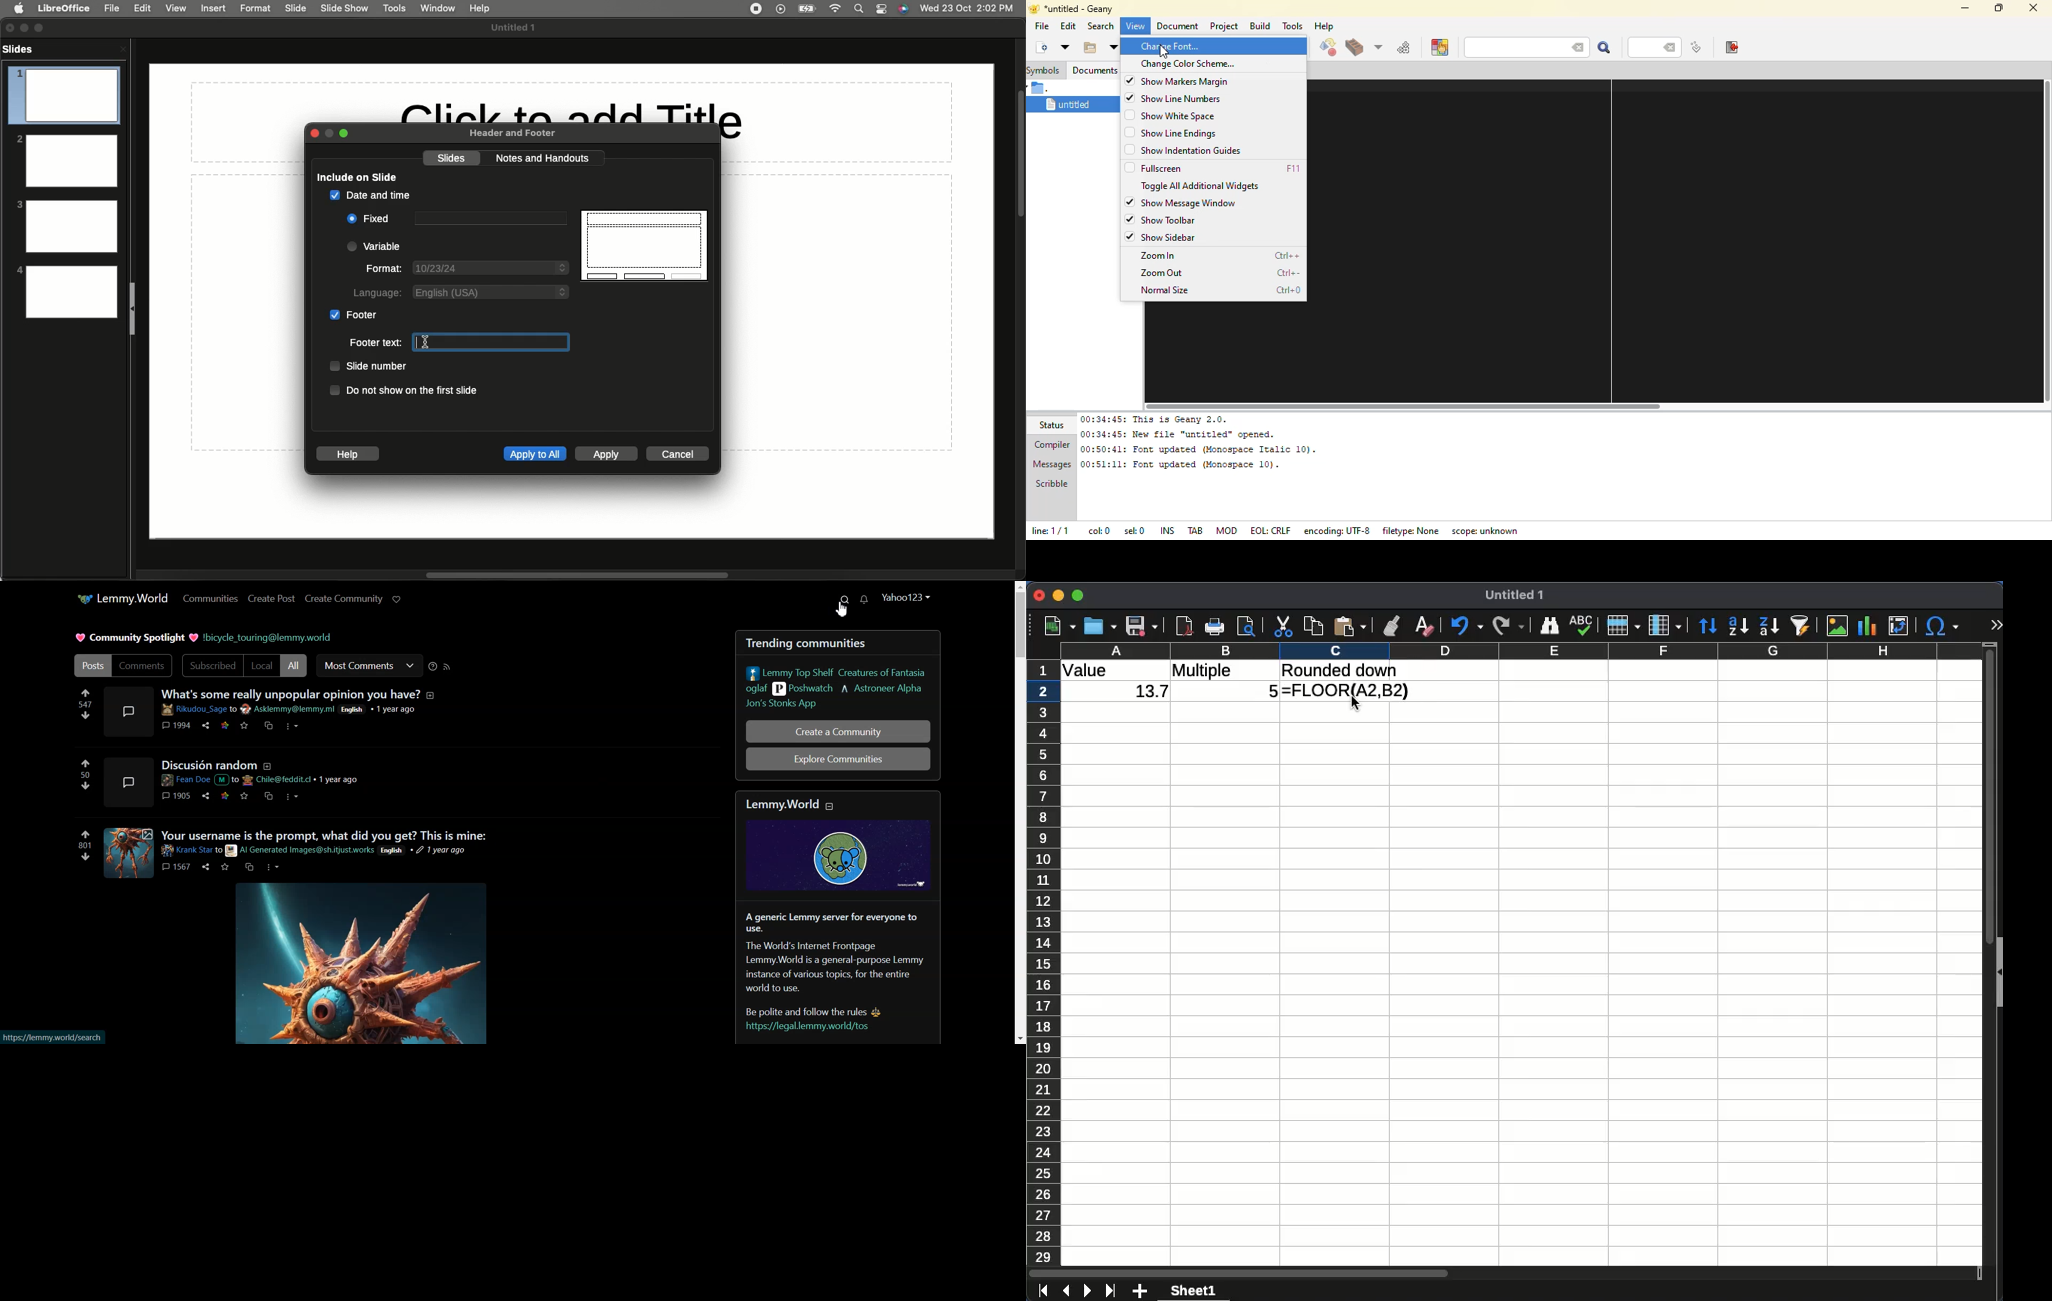 Image resolution: width=2072 pixels, height=1316 pixels. Describe the element at coordinates (819, 1010) in the screenshot. I see `Be polite and follow the rules` at that location.